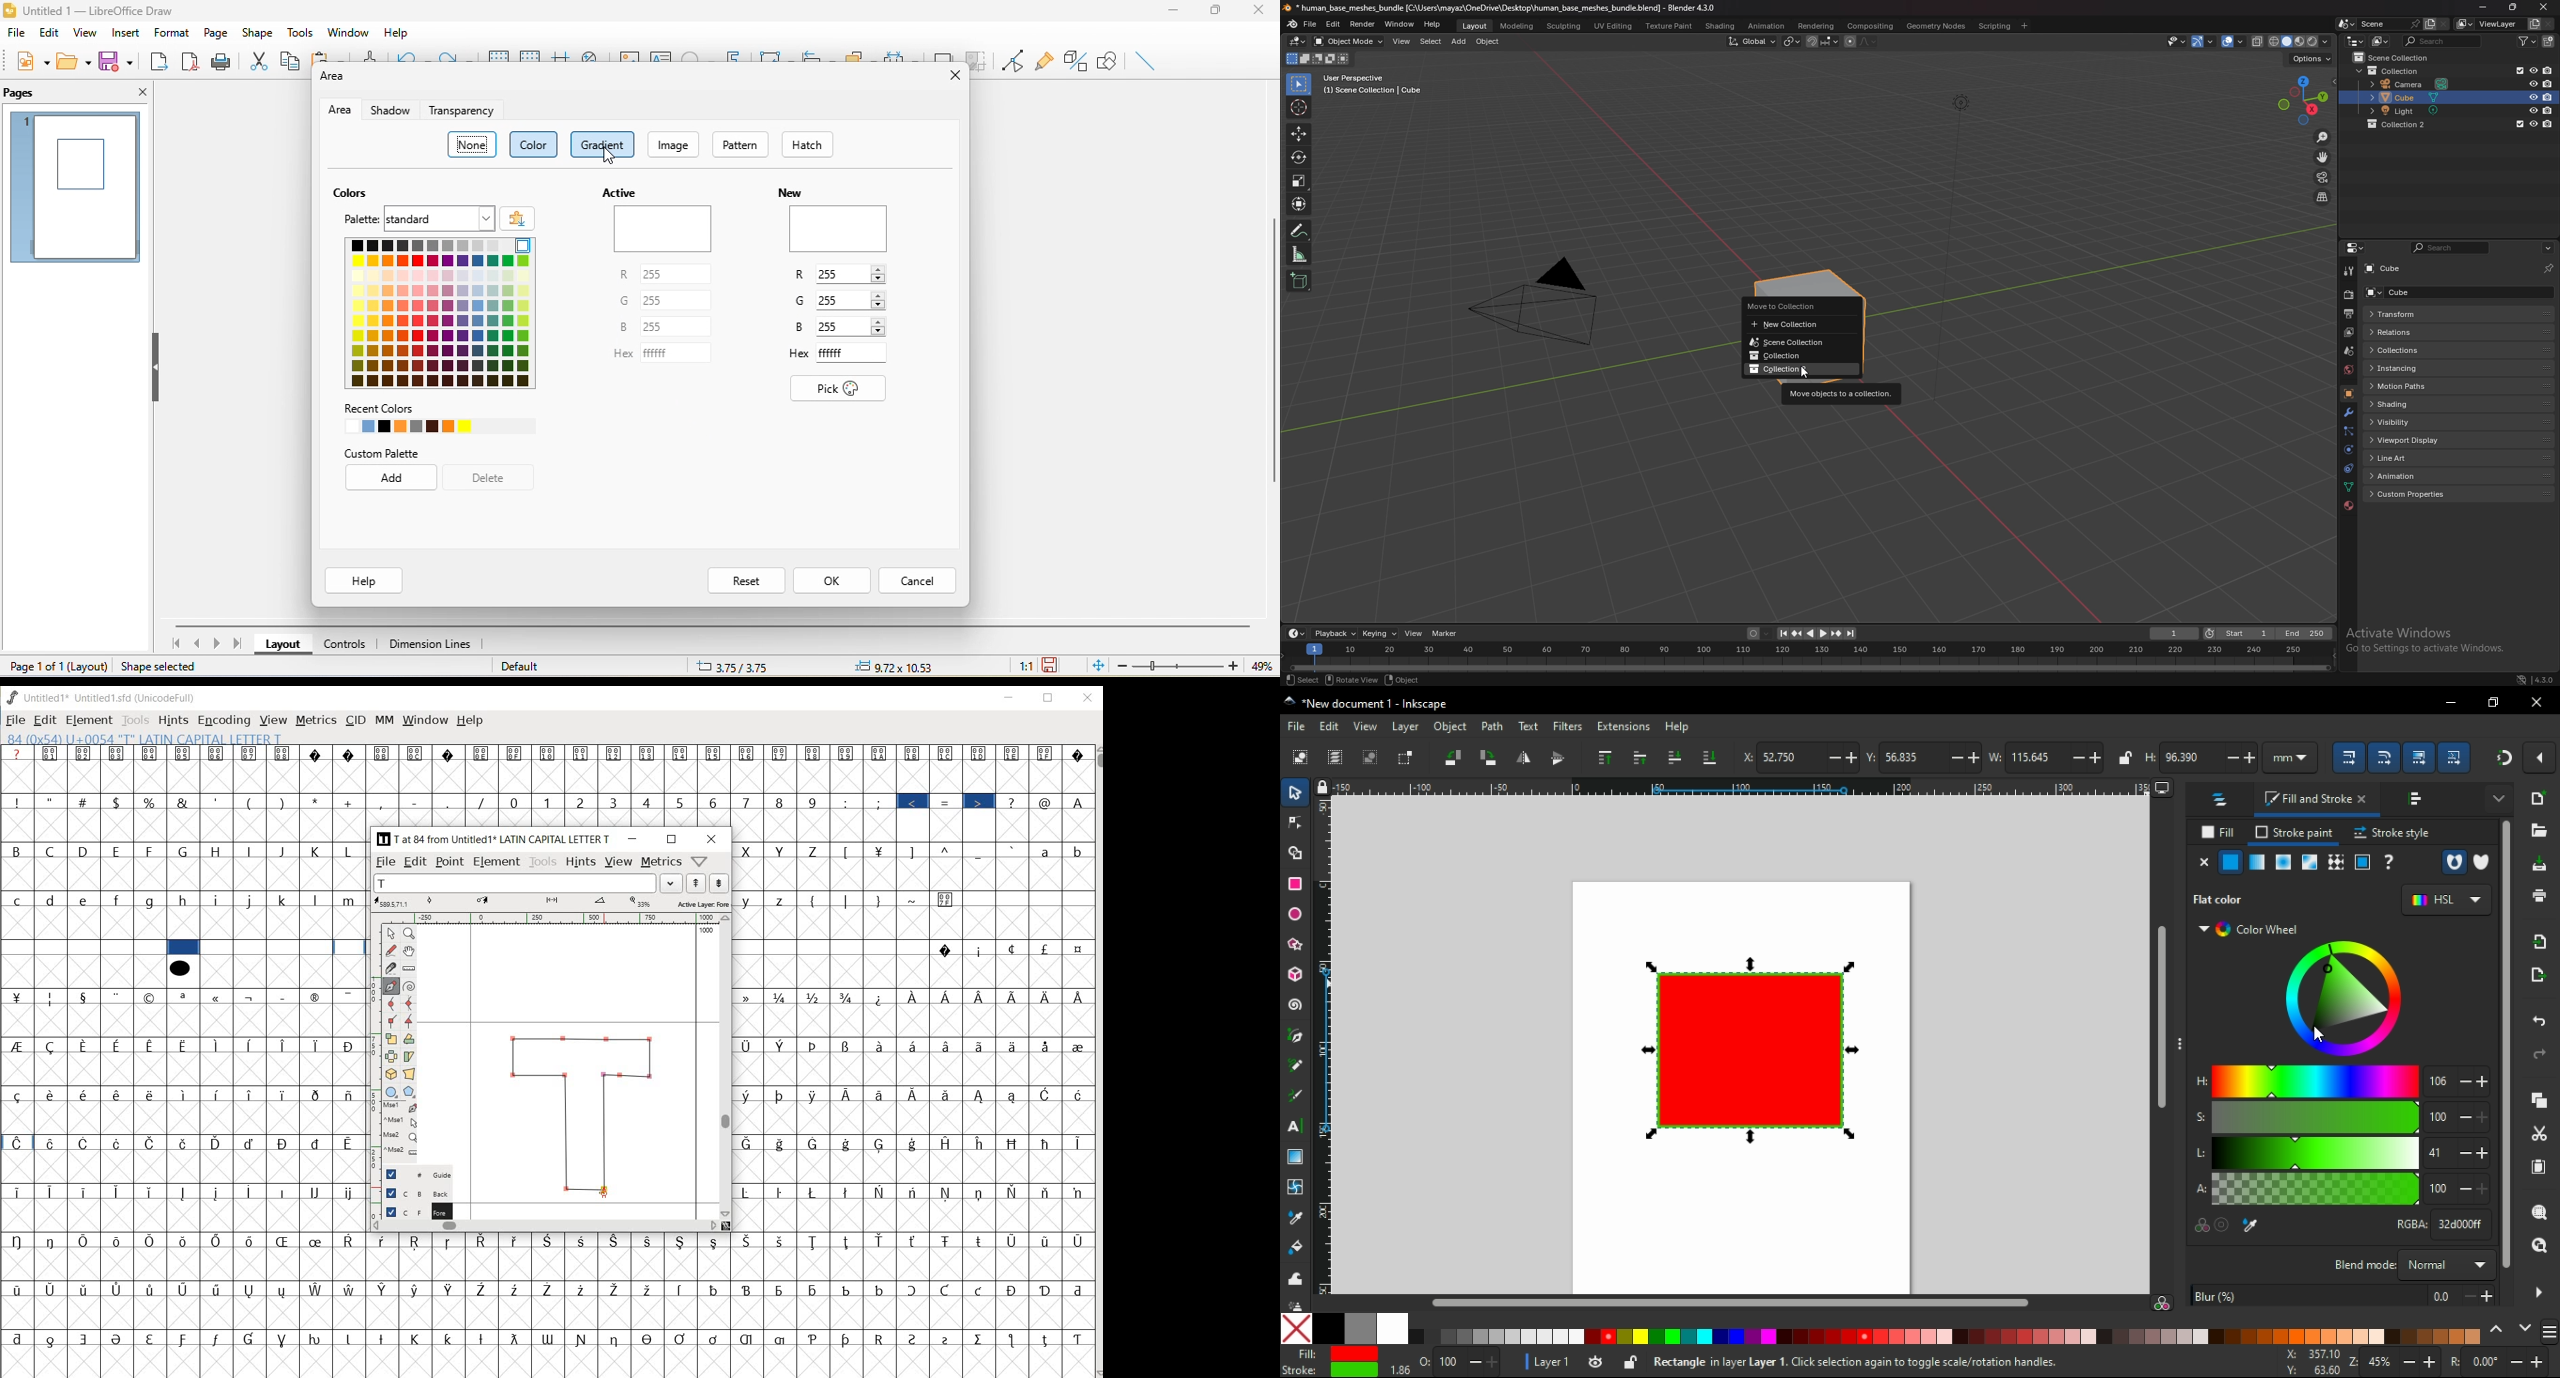  Describe the element at coordinates (853, 326) in the screenshot. I see `255` at that location.